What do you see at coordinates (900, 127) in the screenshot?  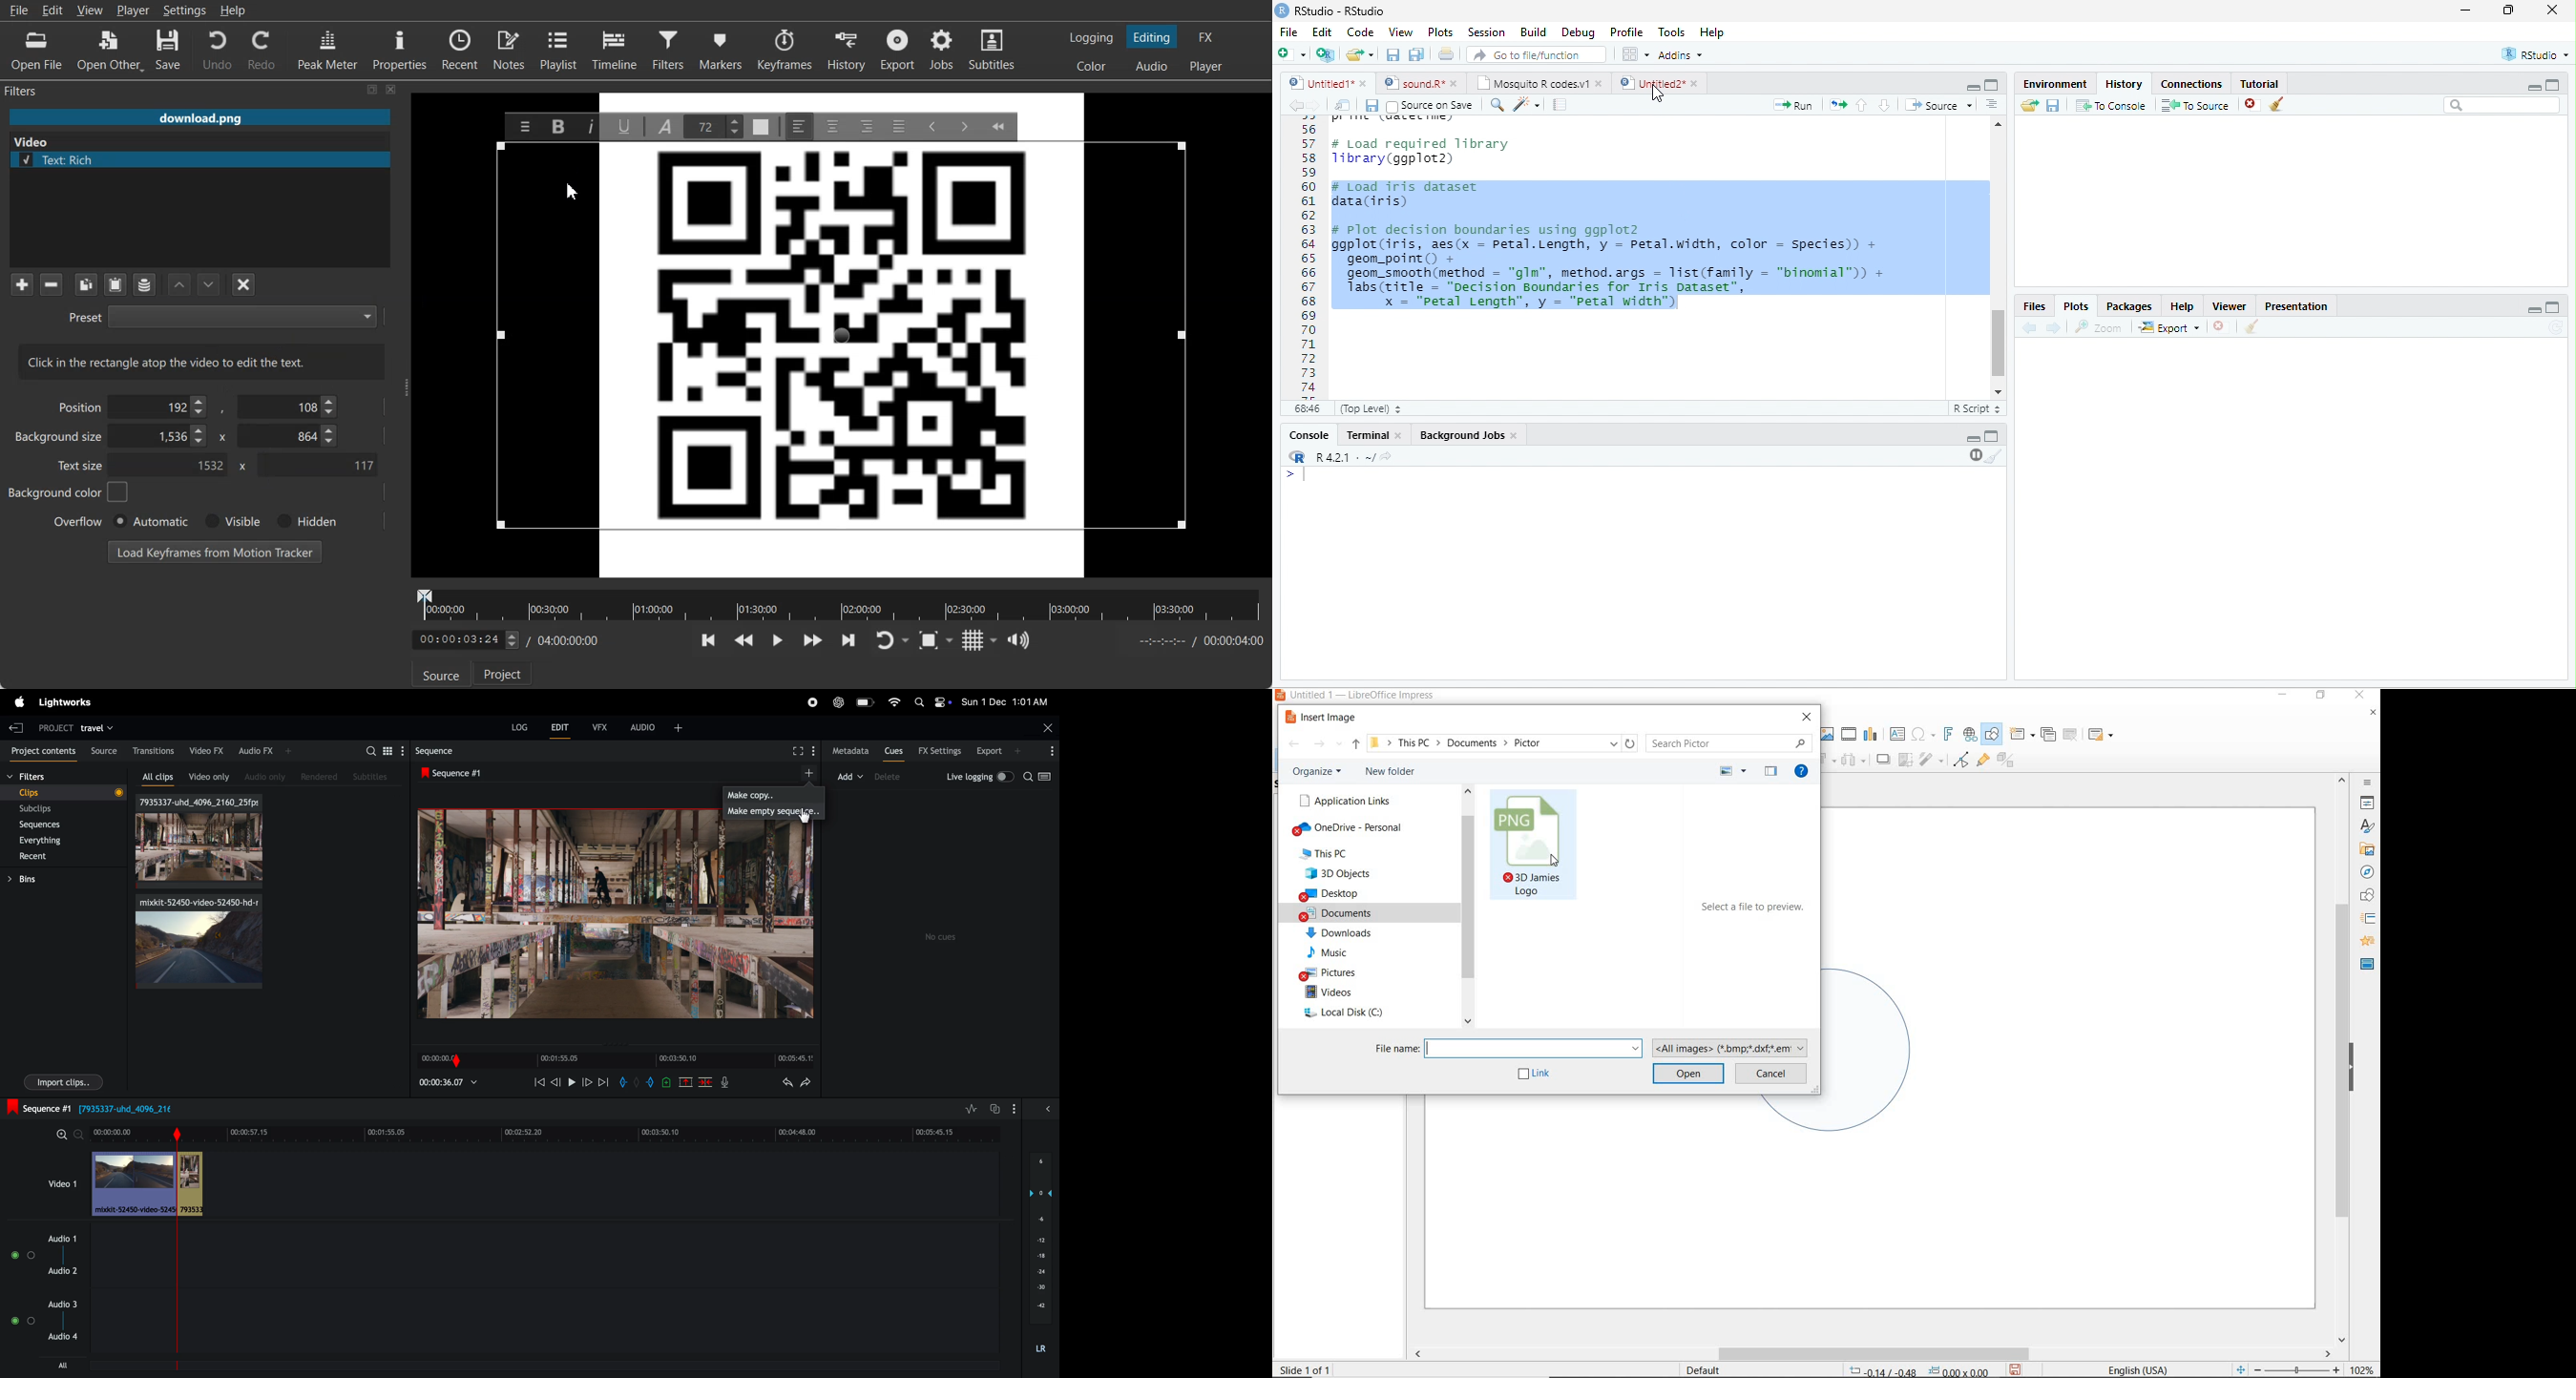 I see `Justify` at bounding box center [900, 127].